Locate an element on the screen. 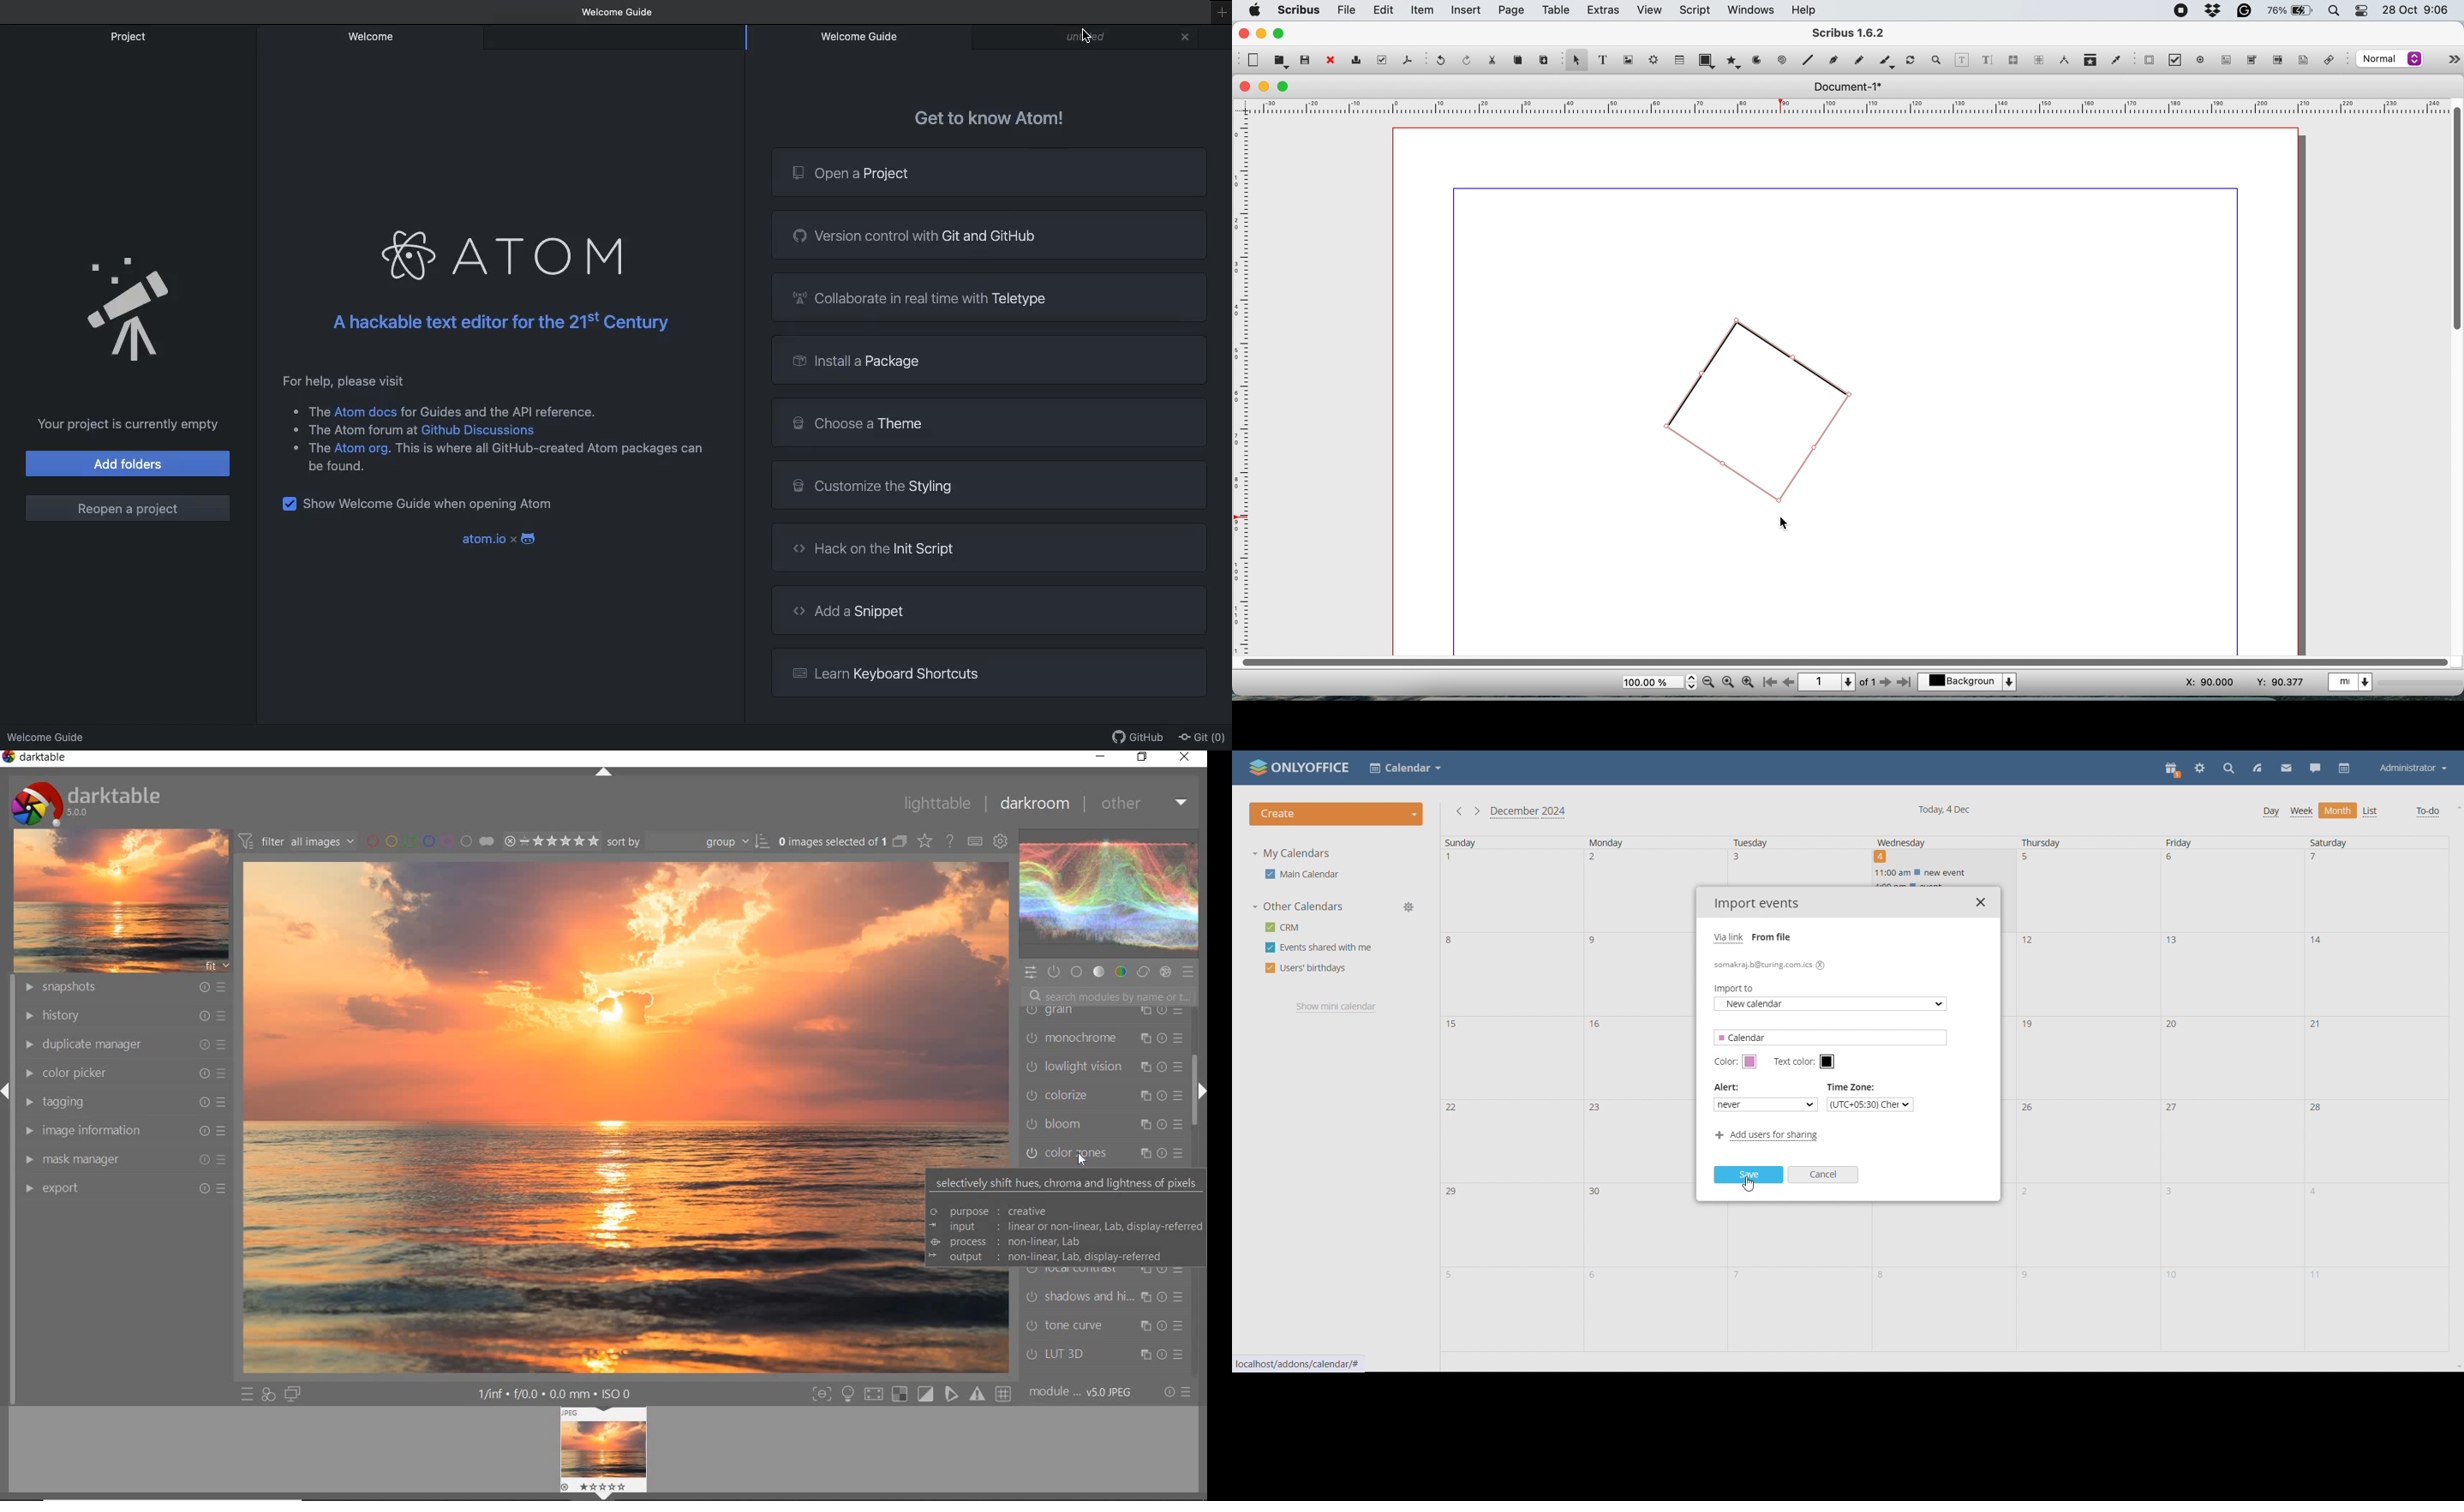 The image size is (2464, 1512). color zones is located at coordinates (1092, 1154).